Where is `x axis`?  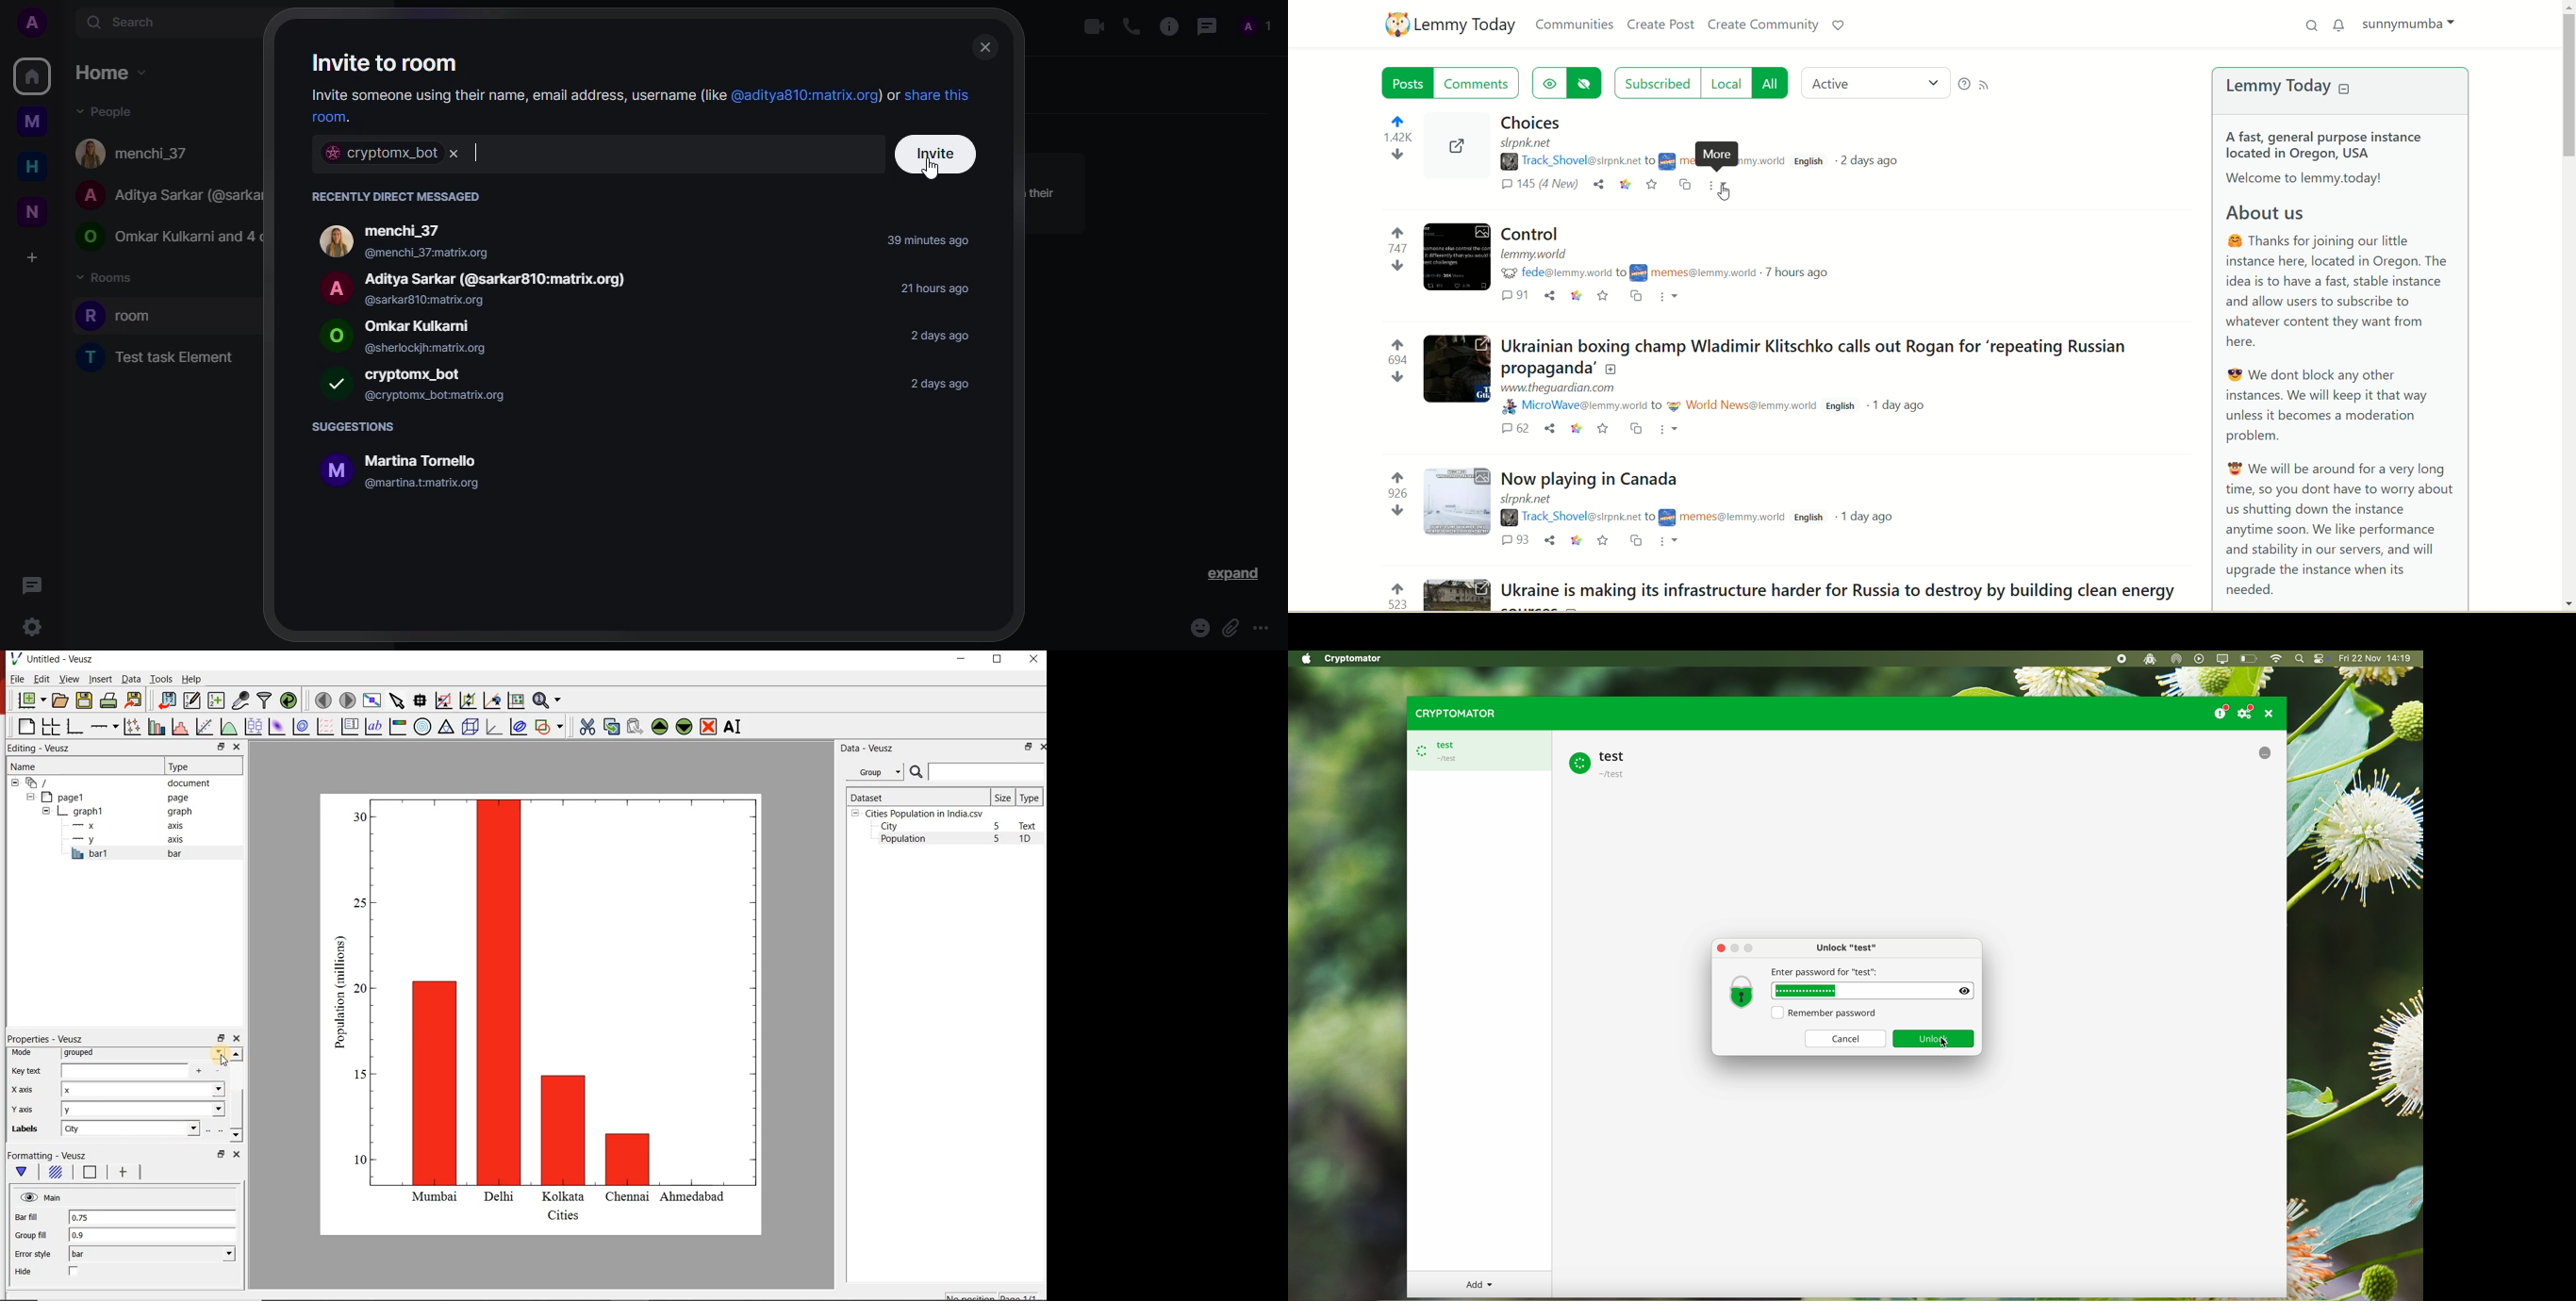 x axis is located at coordinates (26, 1090).